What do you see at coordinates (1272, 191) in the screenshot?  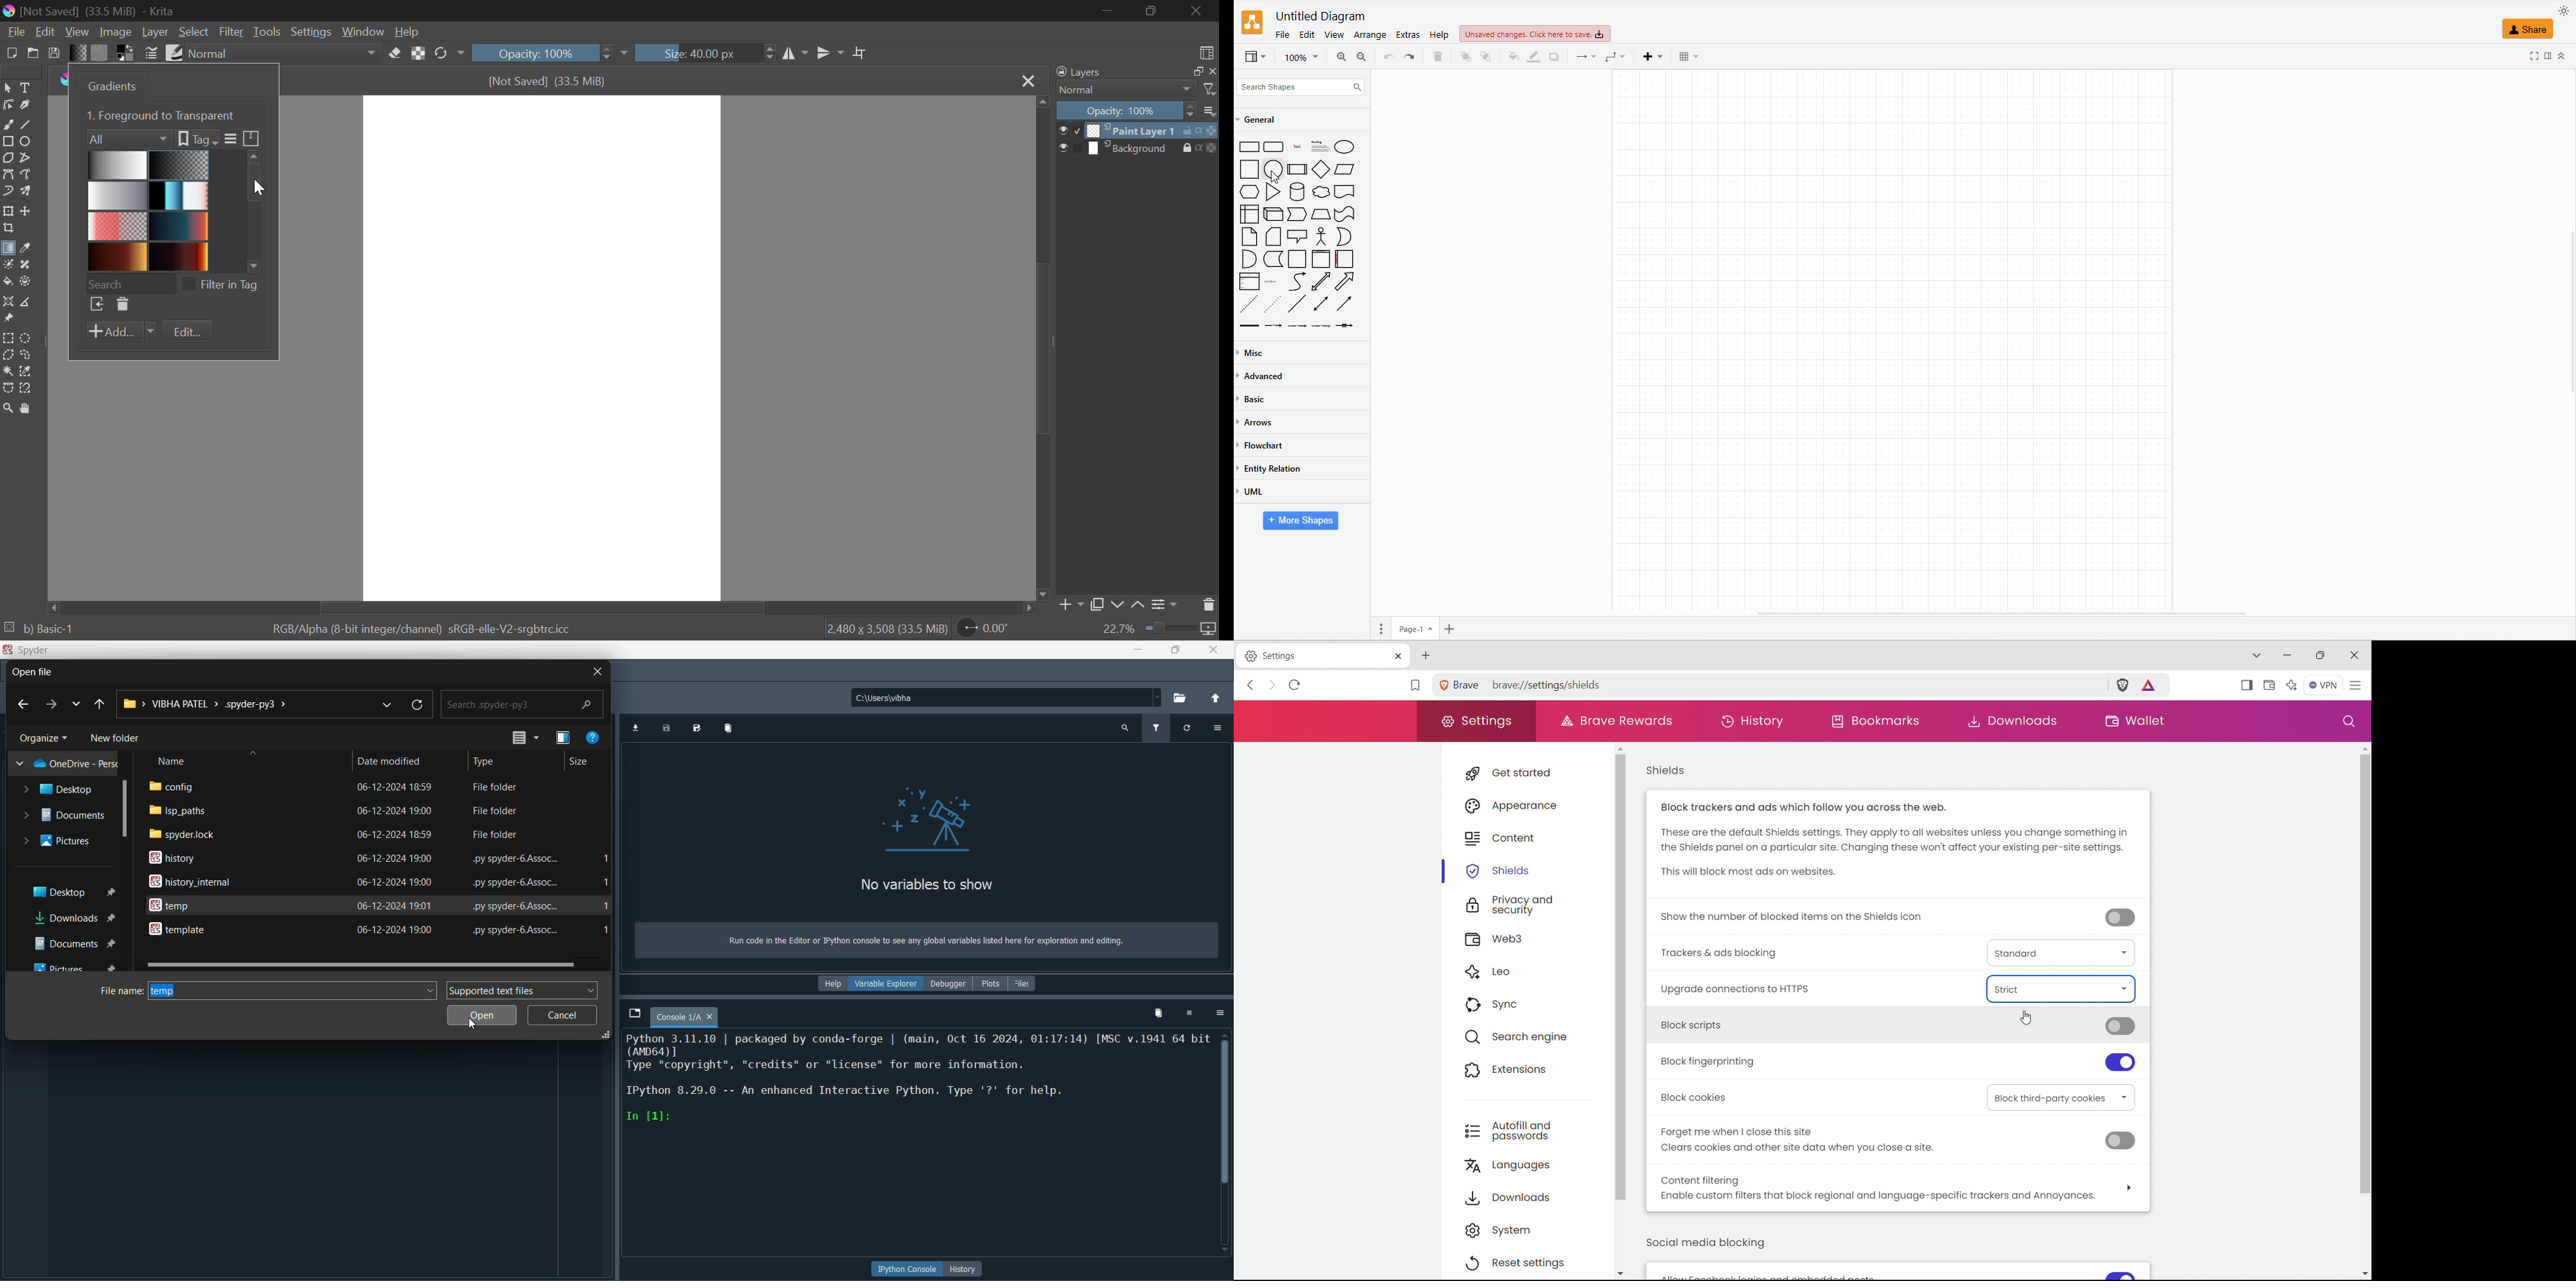 I see `TRIANGLE` at bounding box center [1272, 191].